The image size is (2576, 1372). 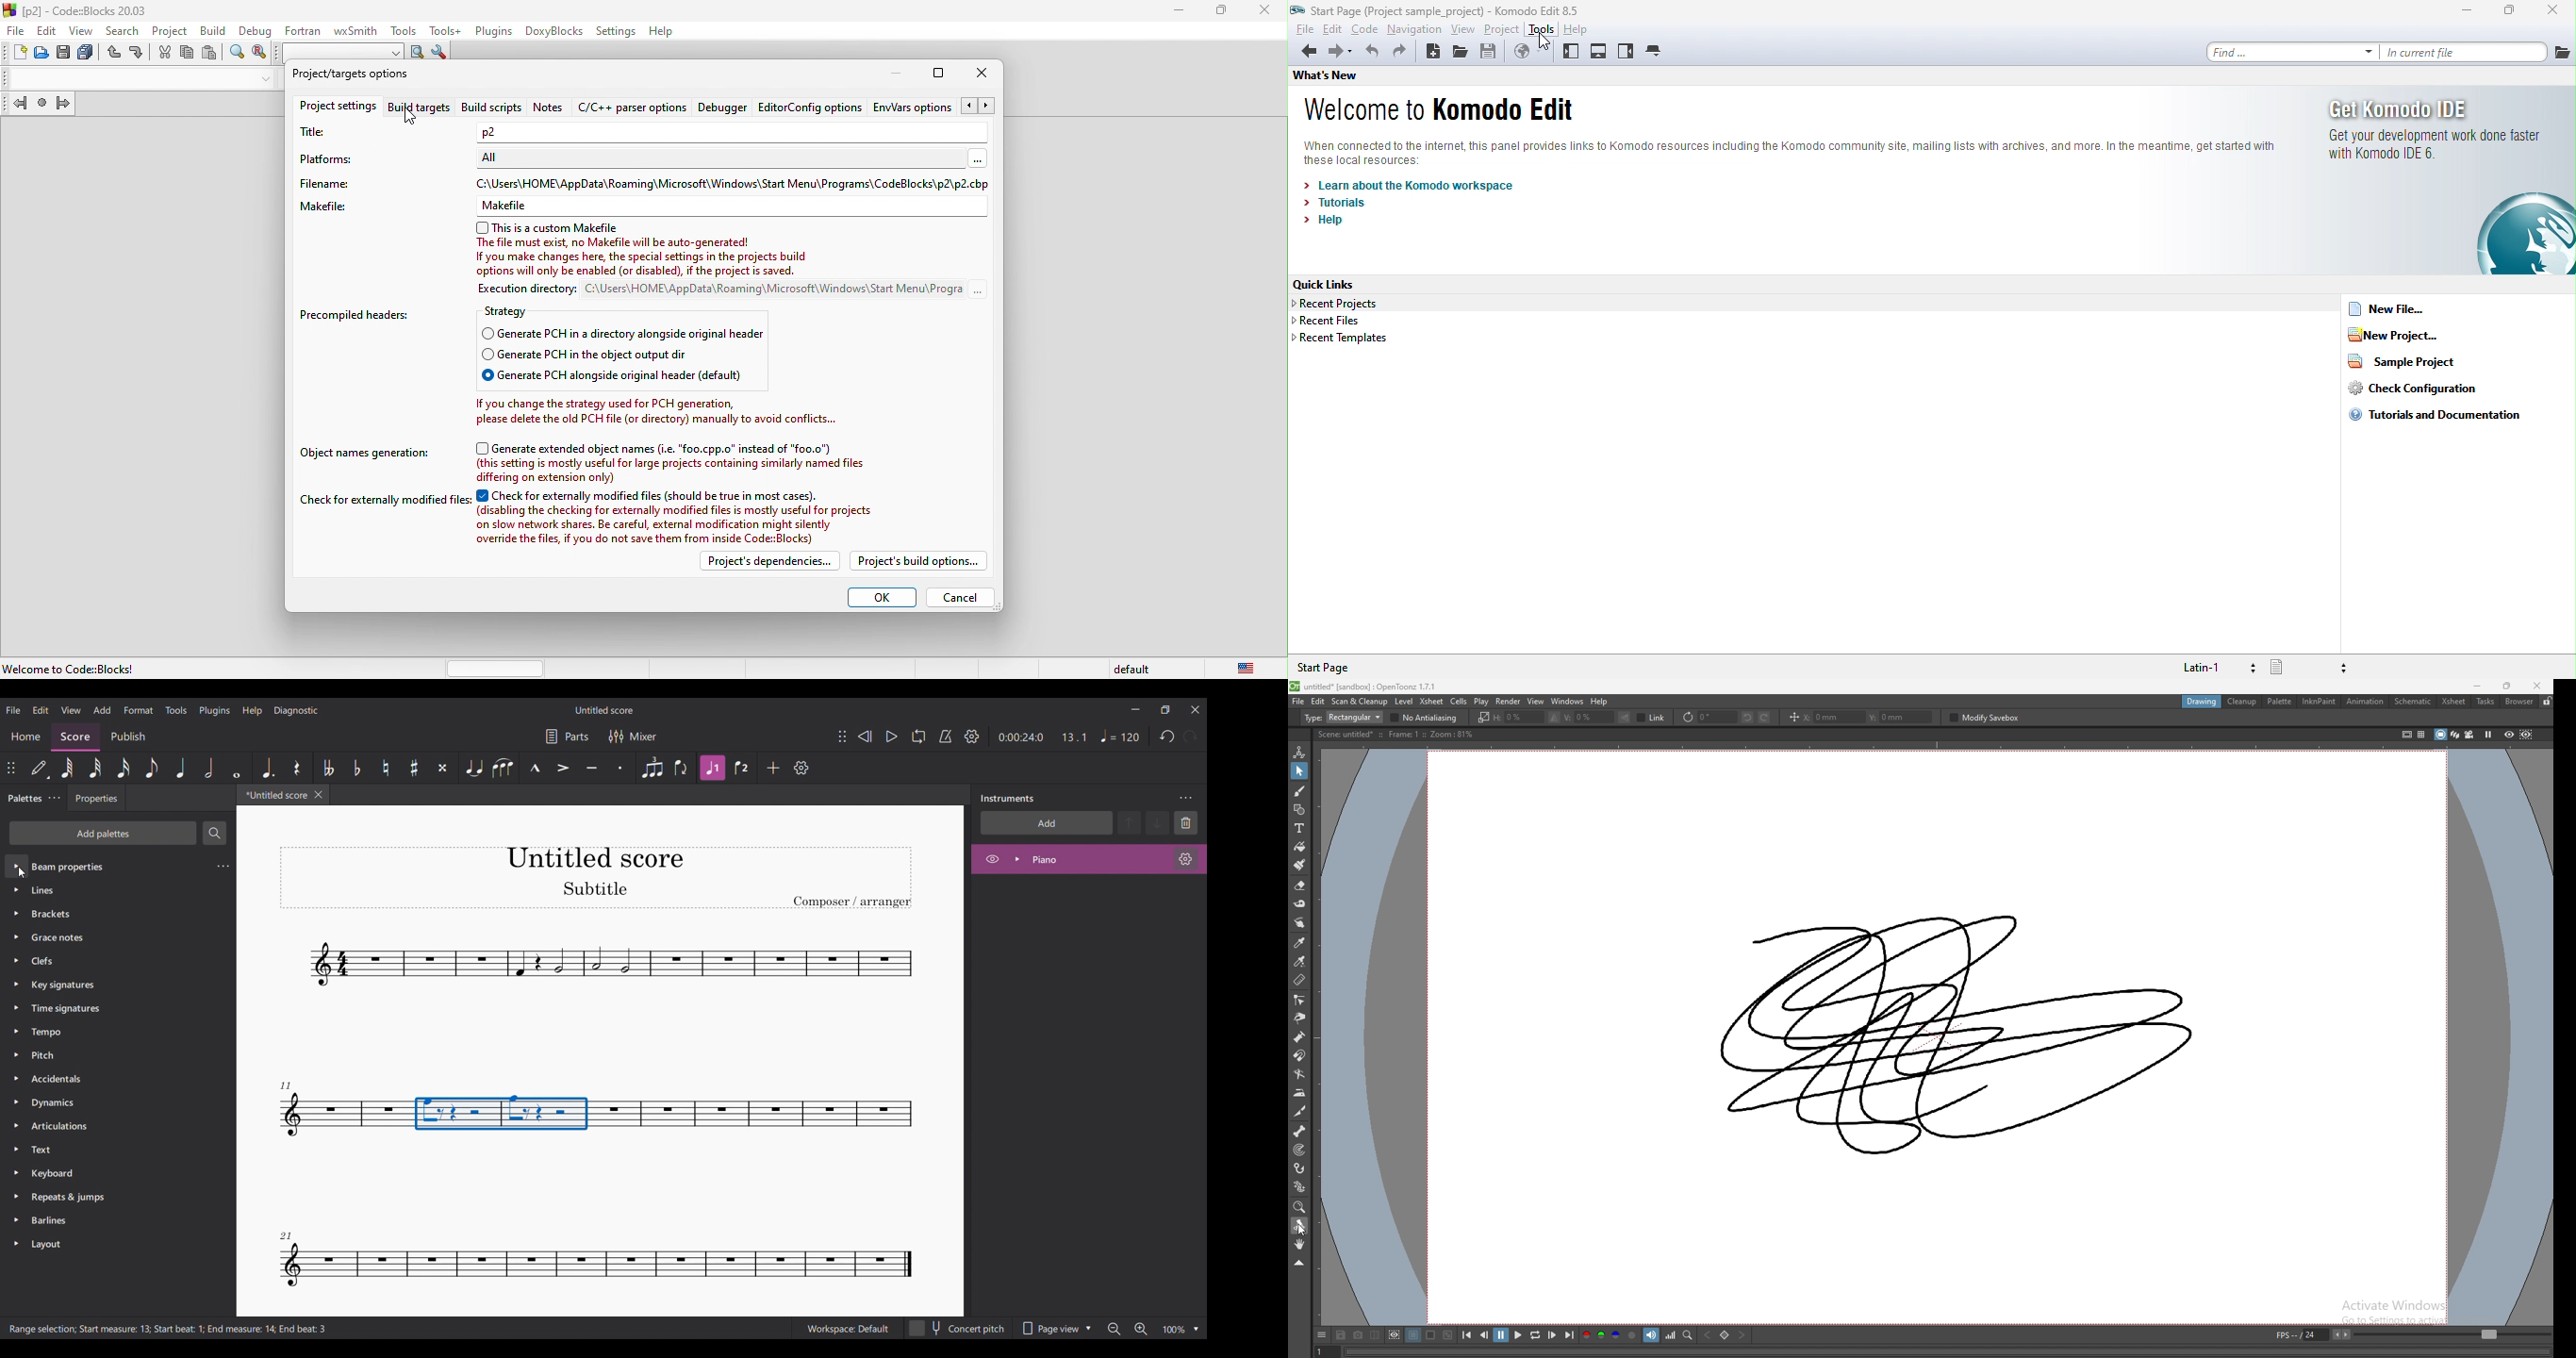 I want to click on View menu, so click(x=70, y=710).